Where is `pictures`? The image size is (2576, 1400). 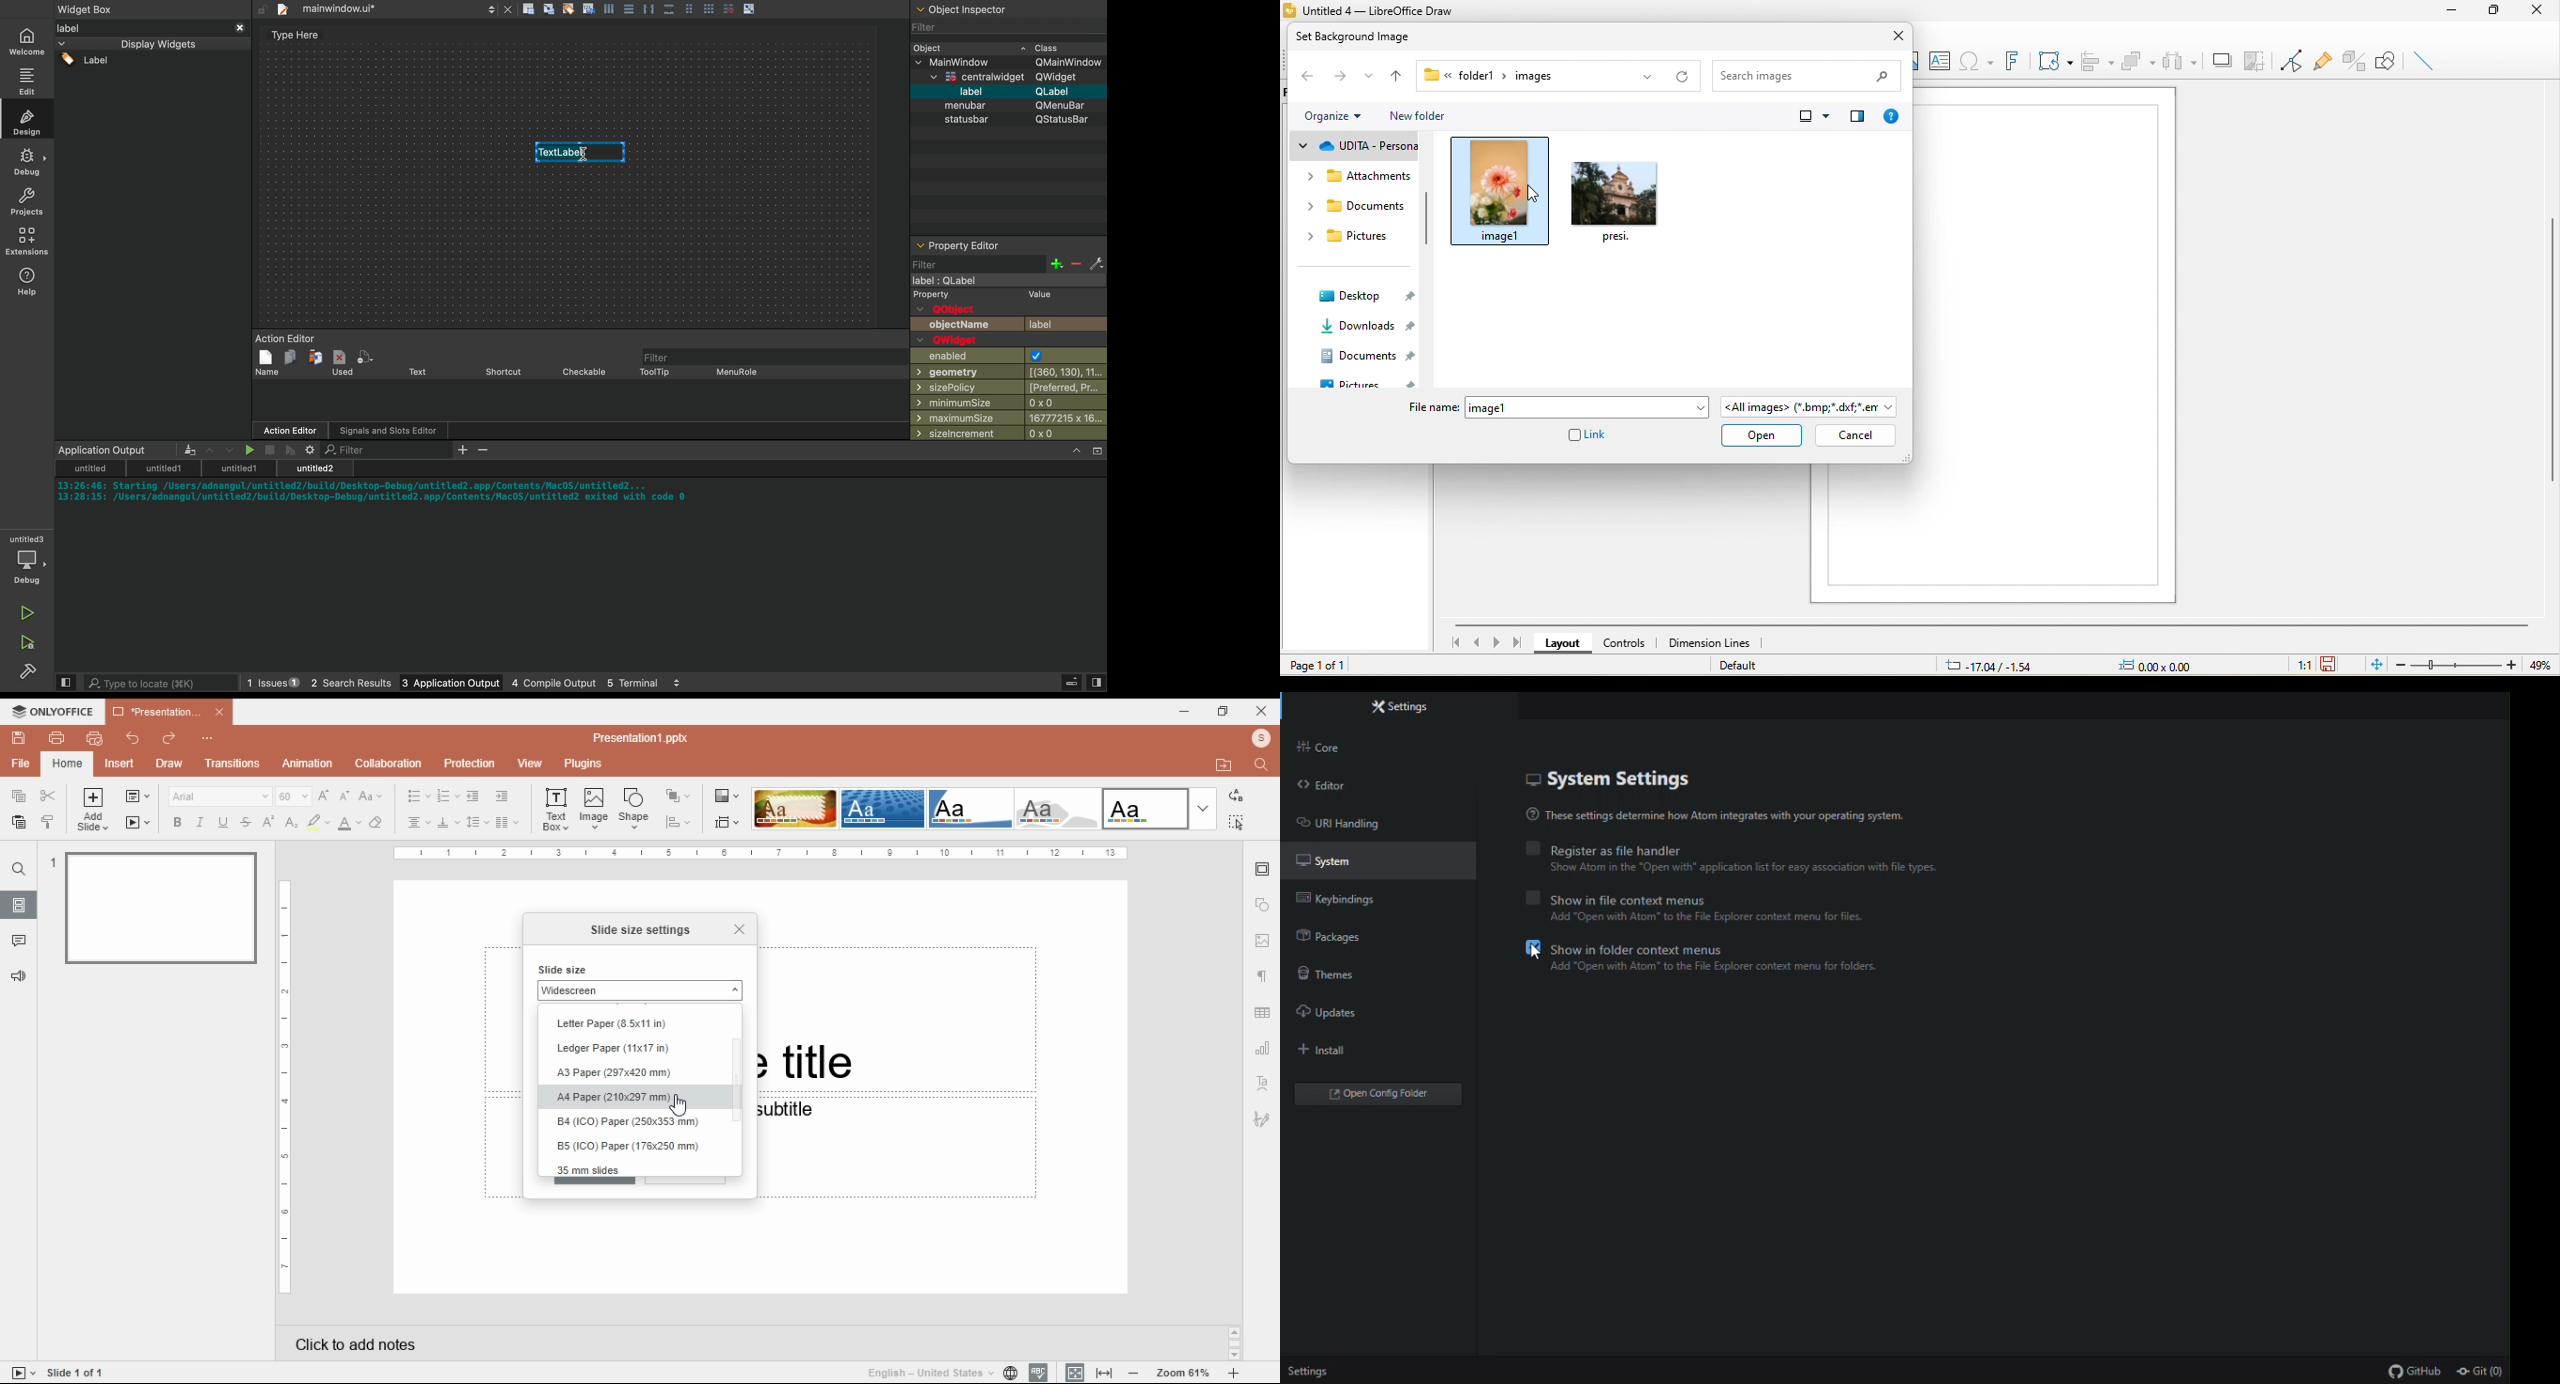
pictures is located at coordinates (1347, 242).